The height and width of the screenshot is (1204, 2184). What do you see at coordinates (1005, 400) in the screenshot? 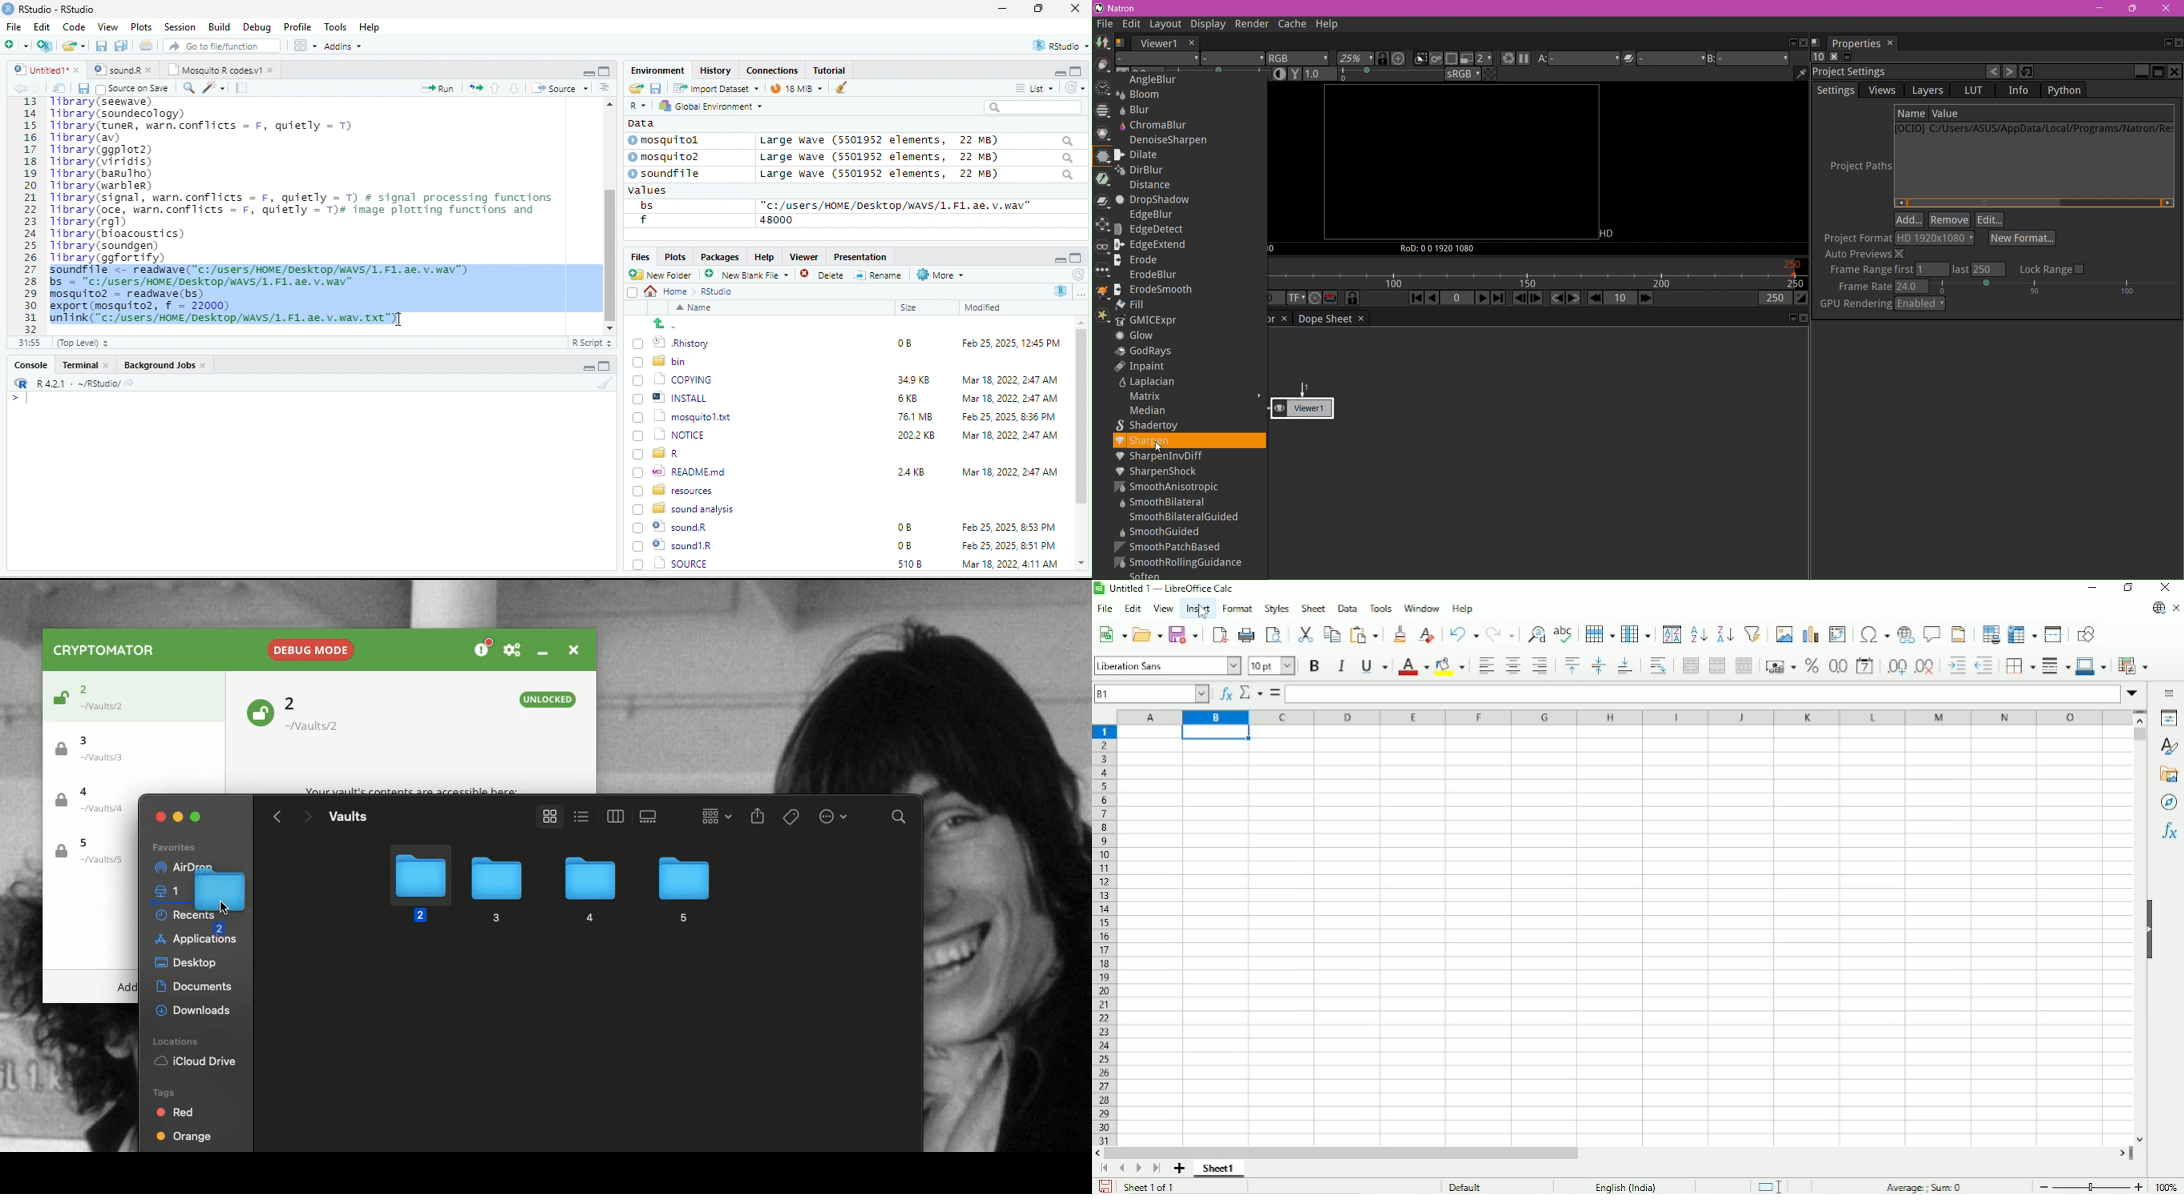
I see `Mar 18, 2022, 2:47 AM` at bounding box center [1005, 400].